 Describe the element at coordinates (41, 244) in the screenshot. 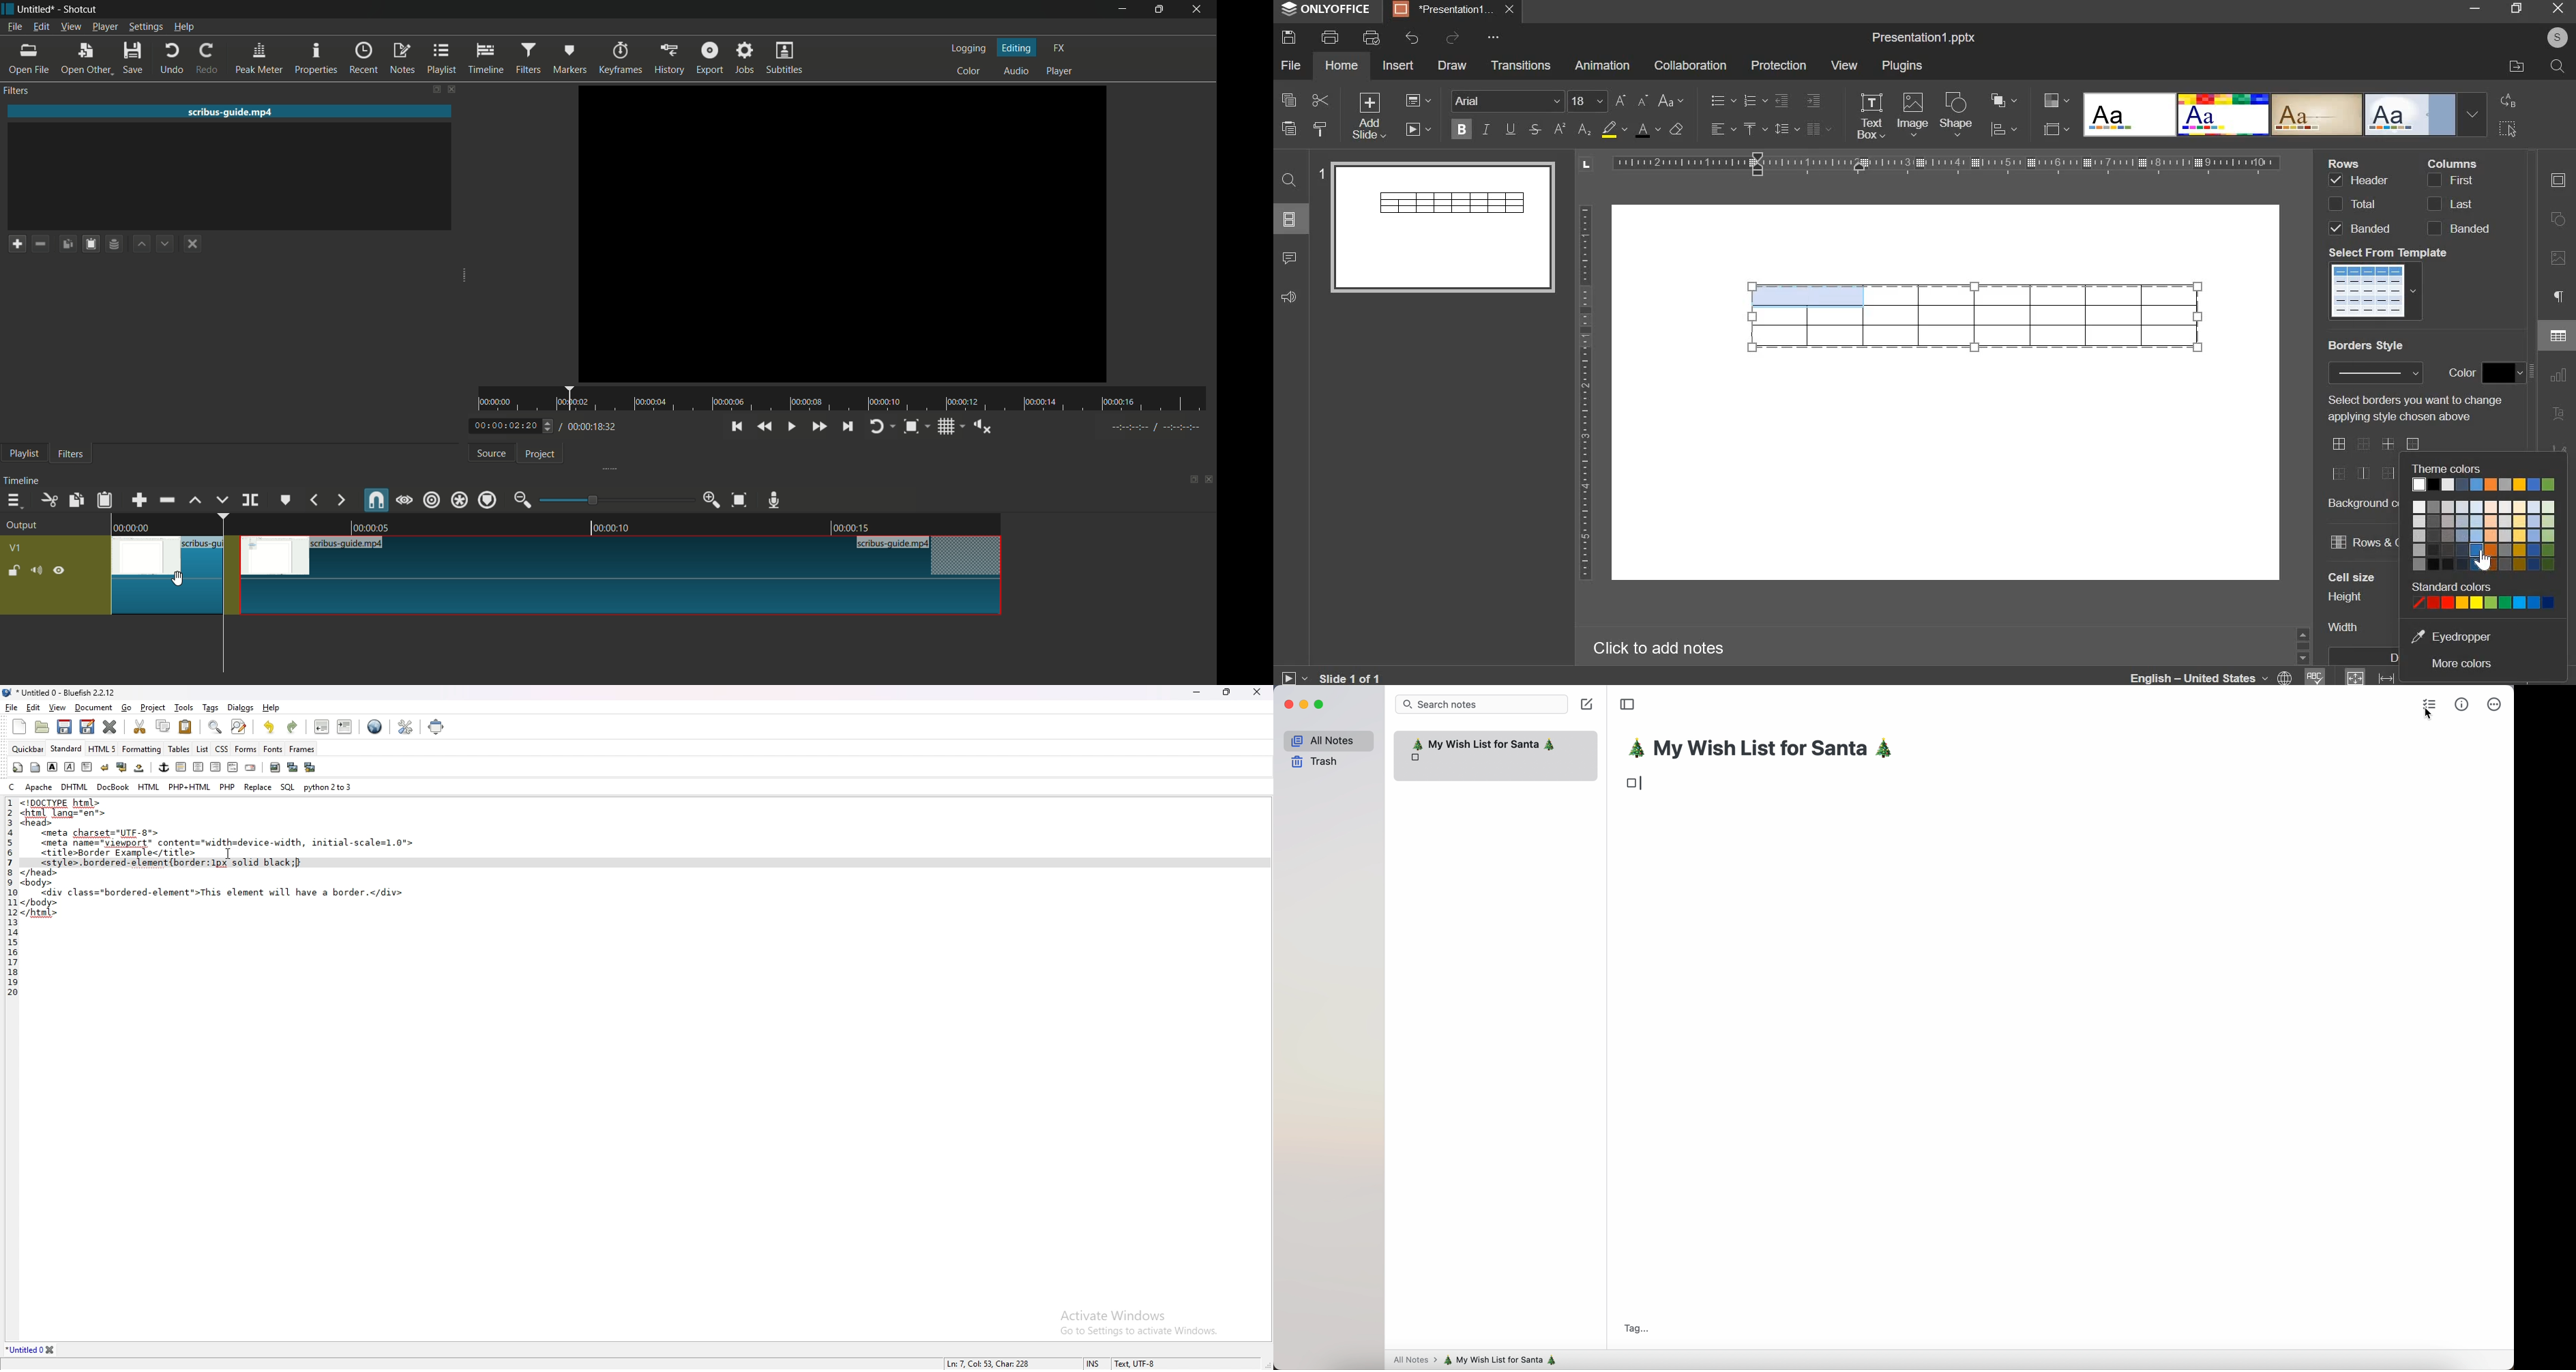

I see `remove a filter` at that location.